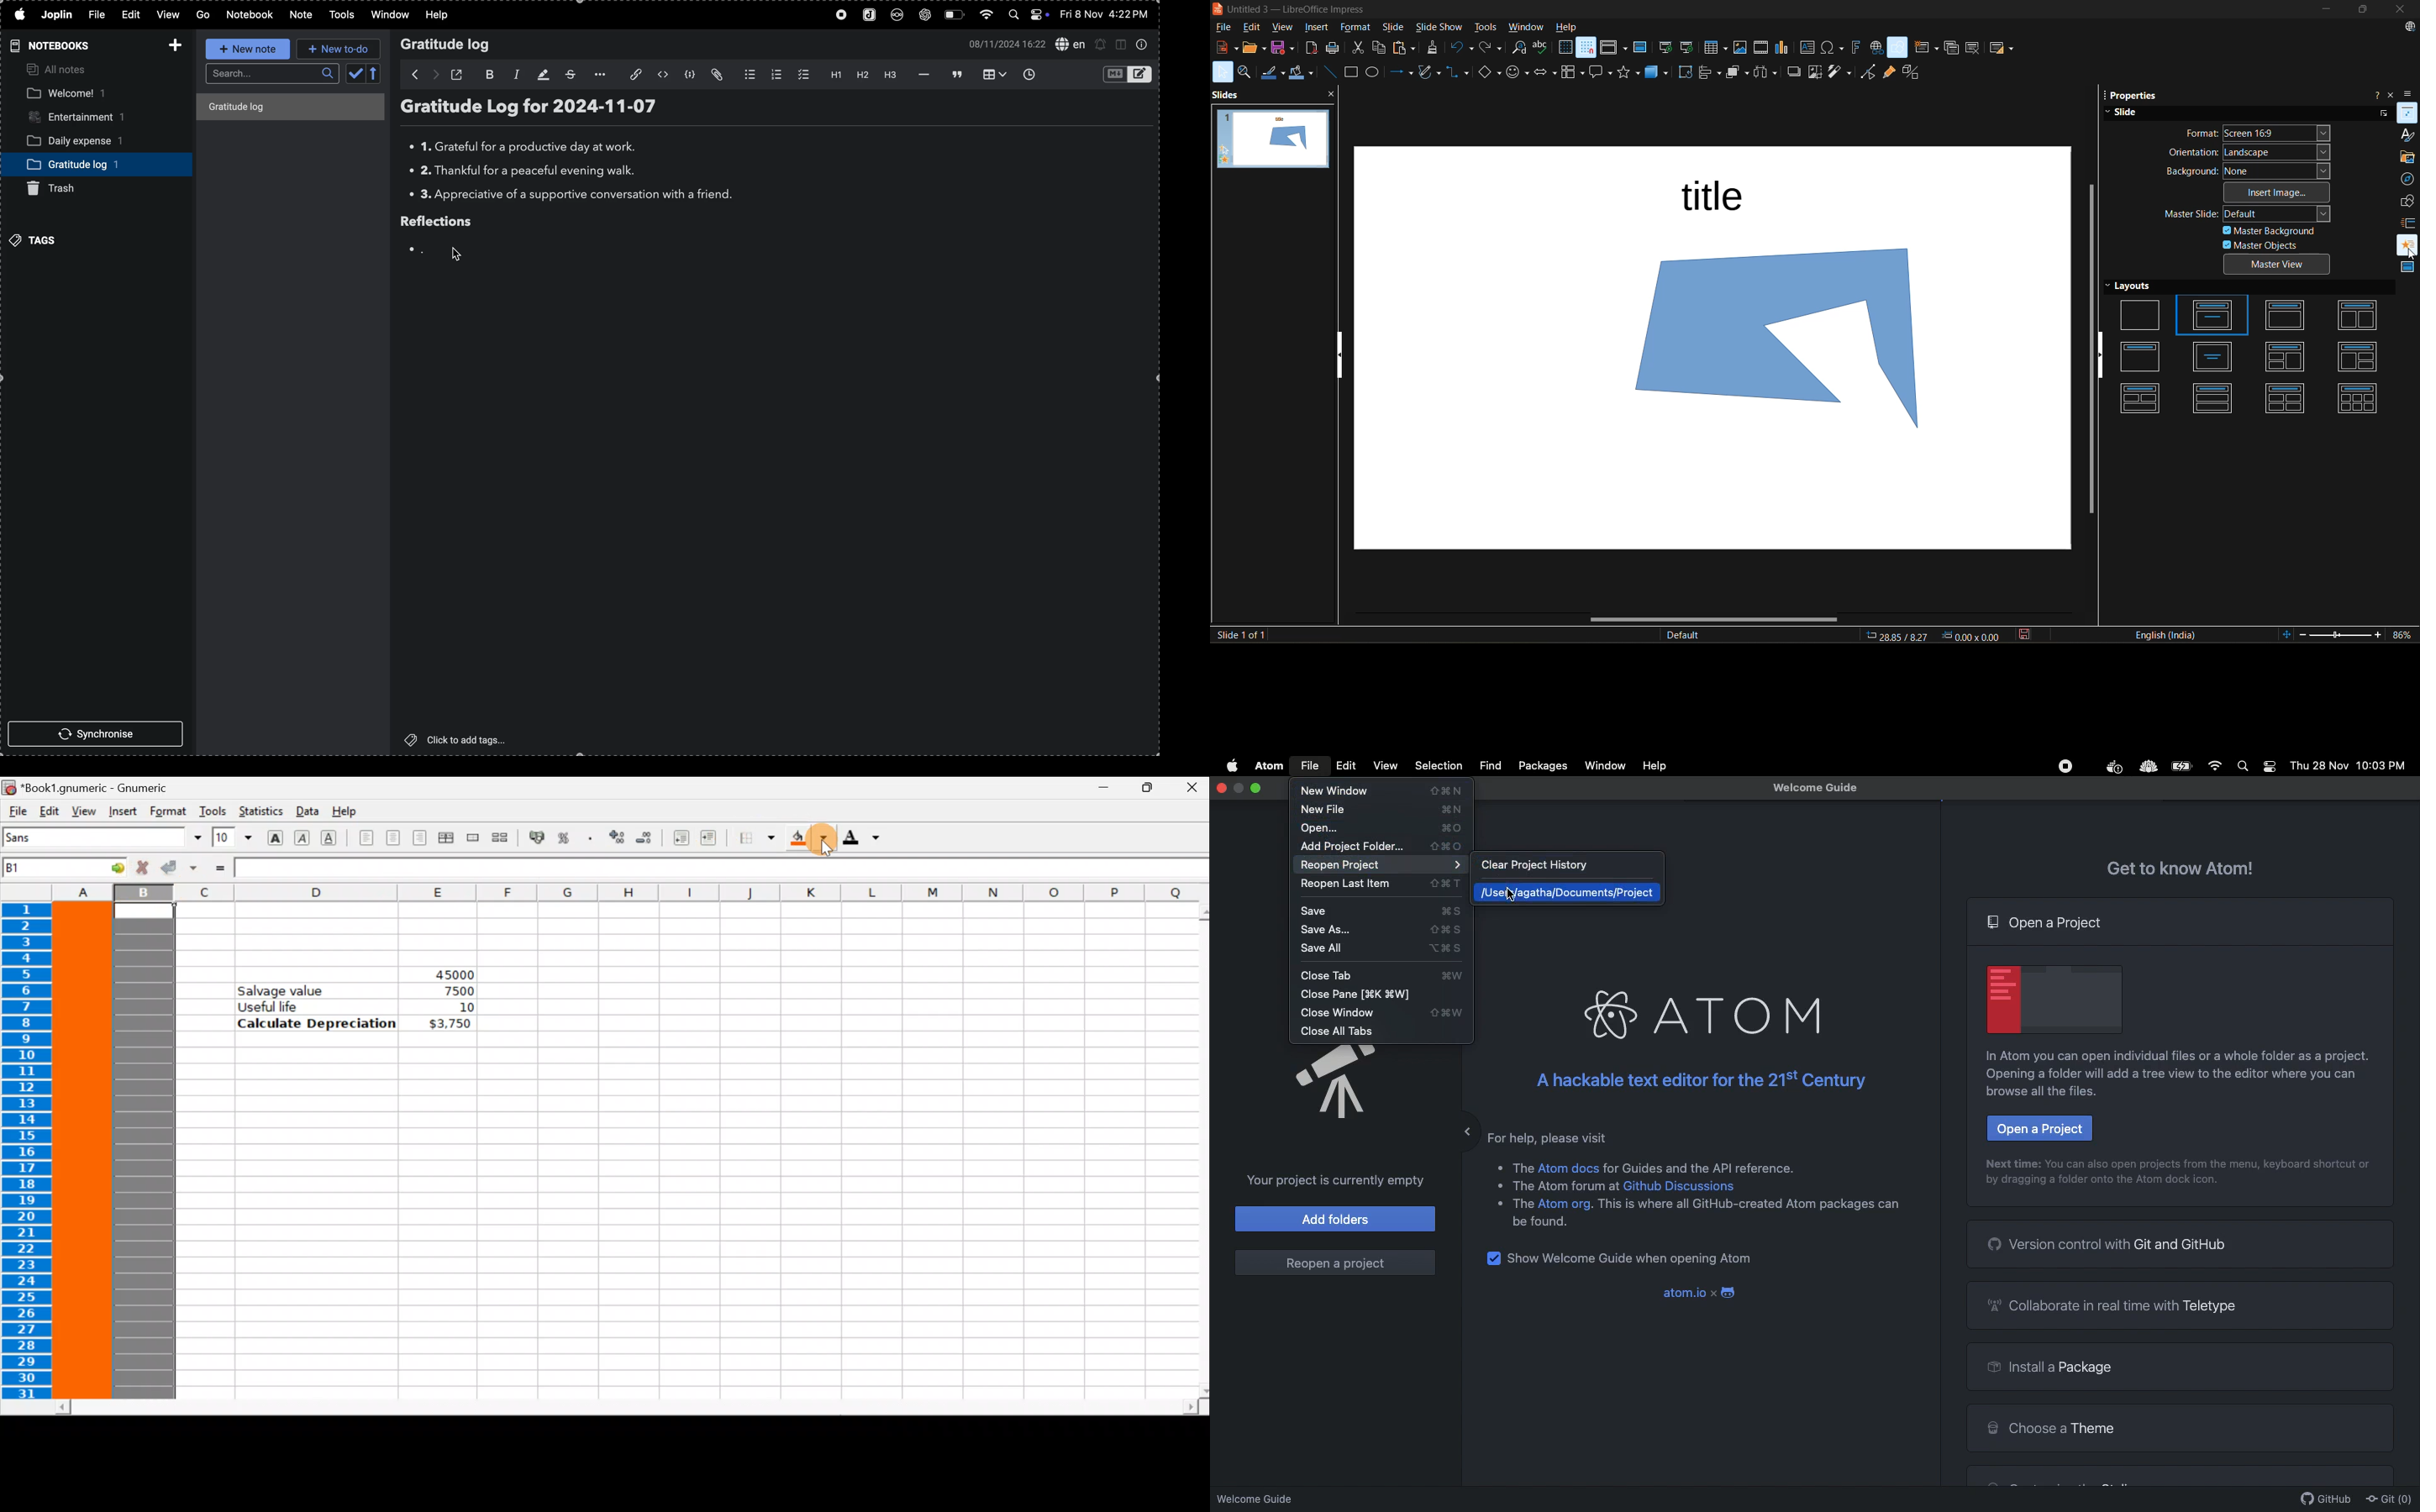 This screenshot has height=1512, width=2436. Describe the element at coordinates (458, 74) in the screenshot. I see `open window` at that location.